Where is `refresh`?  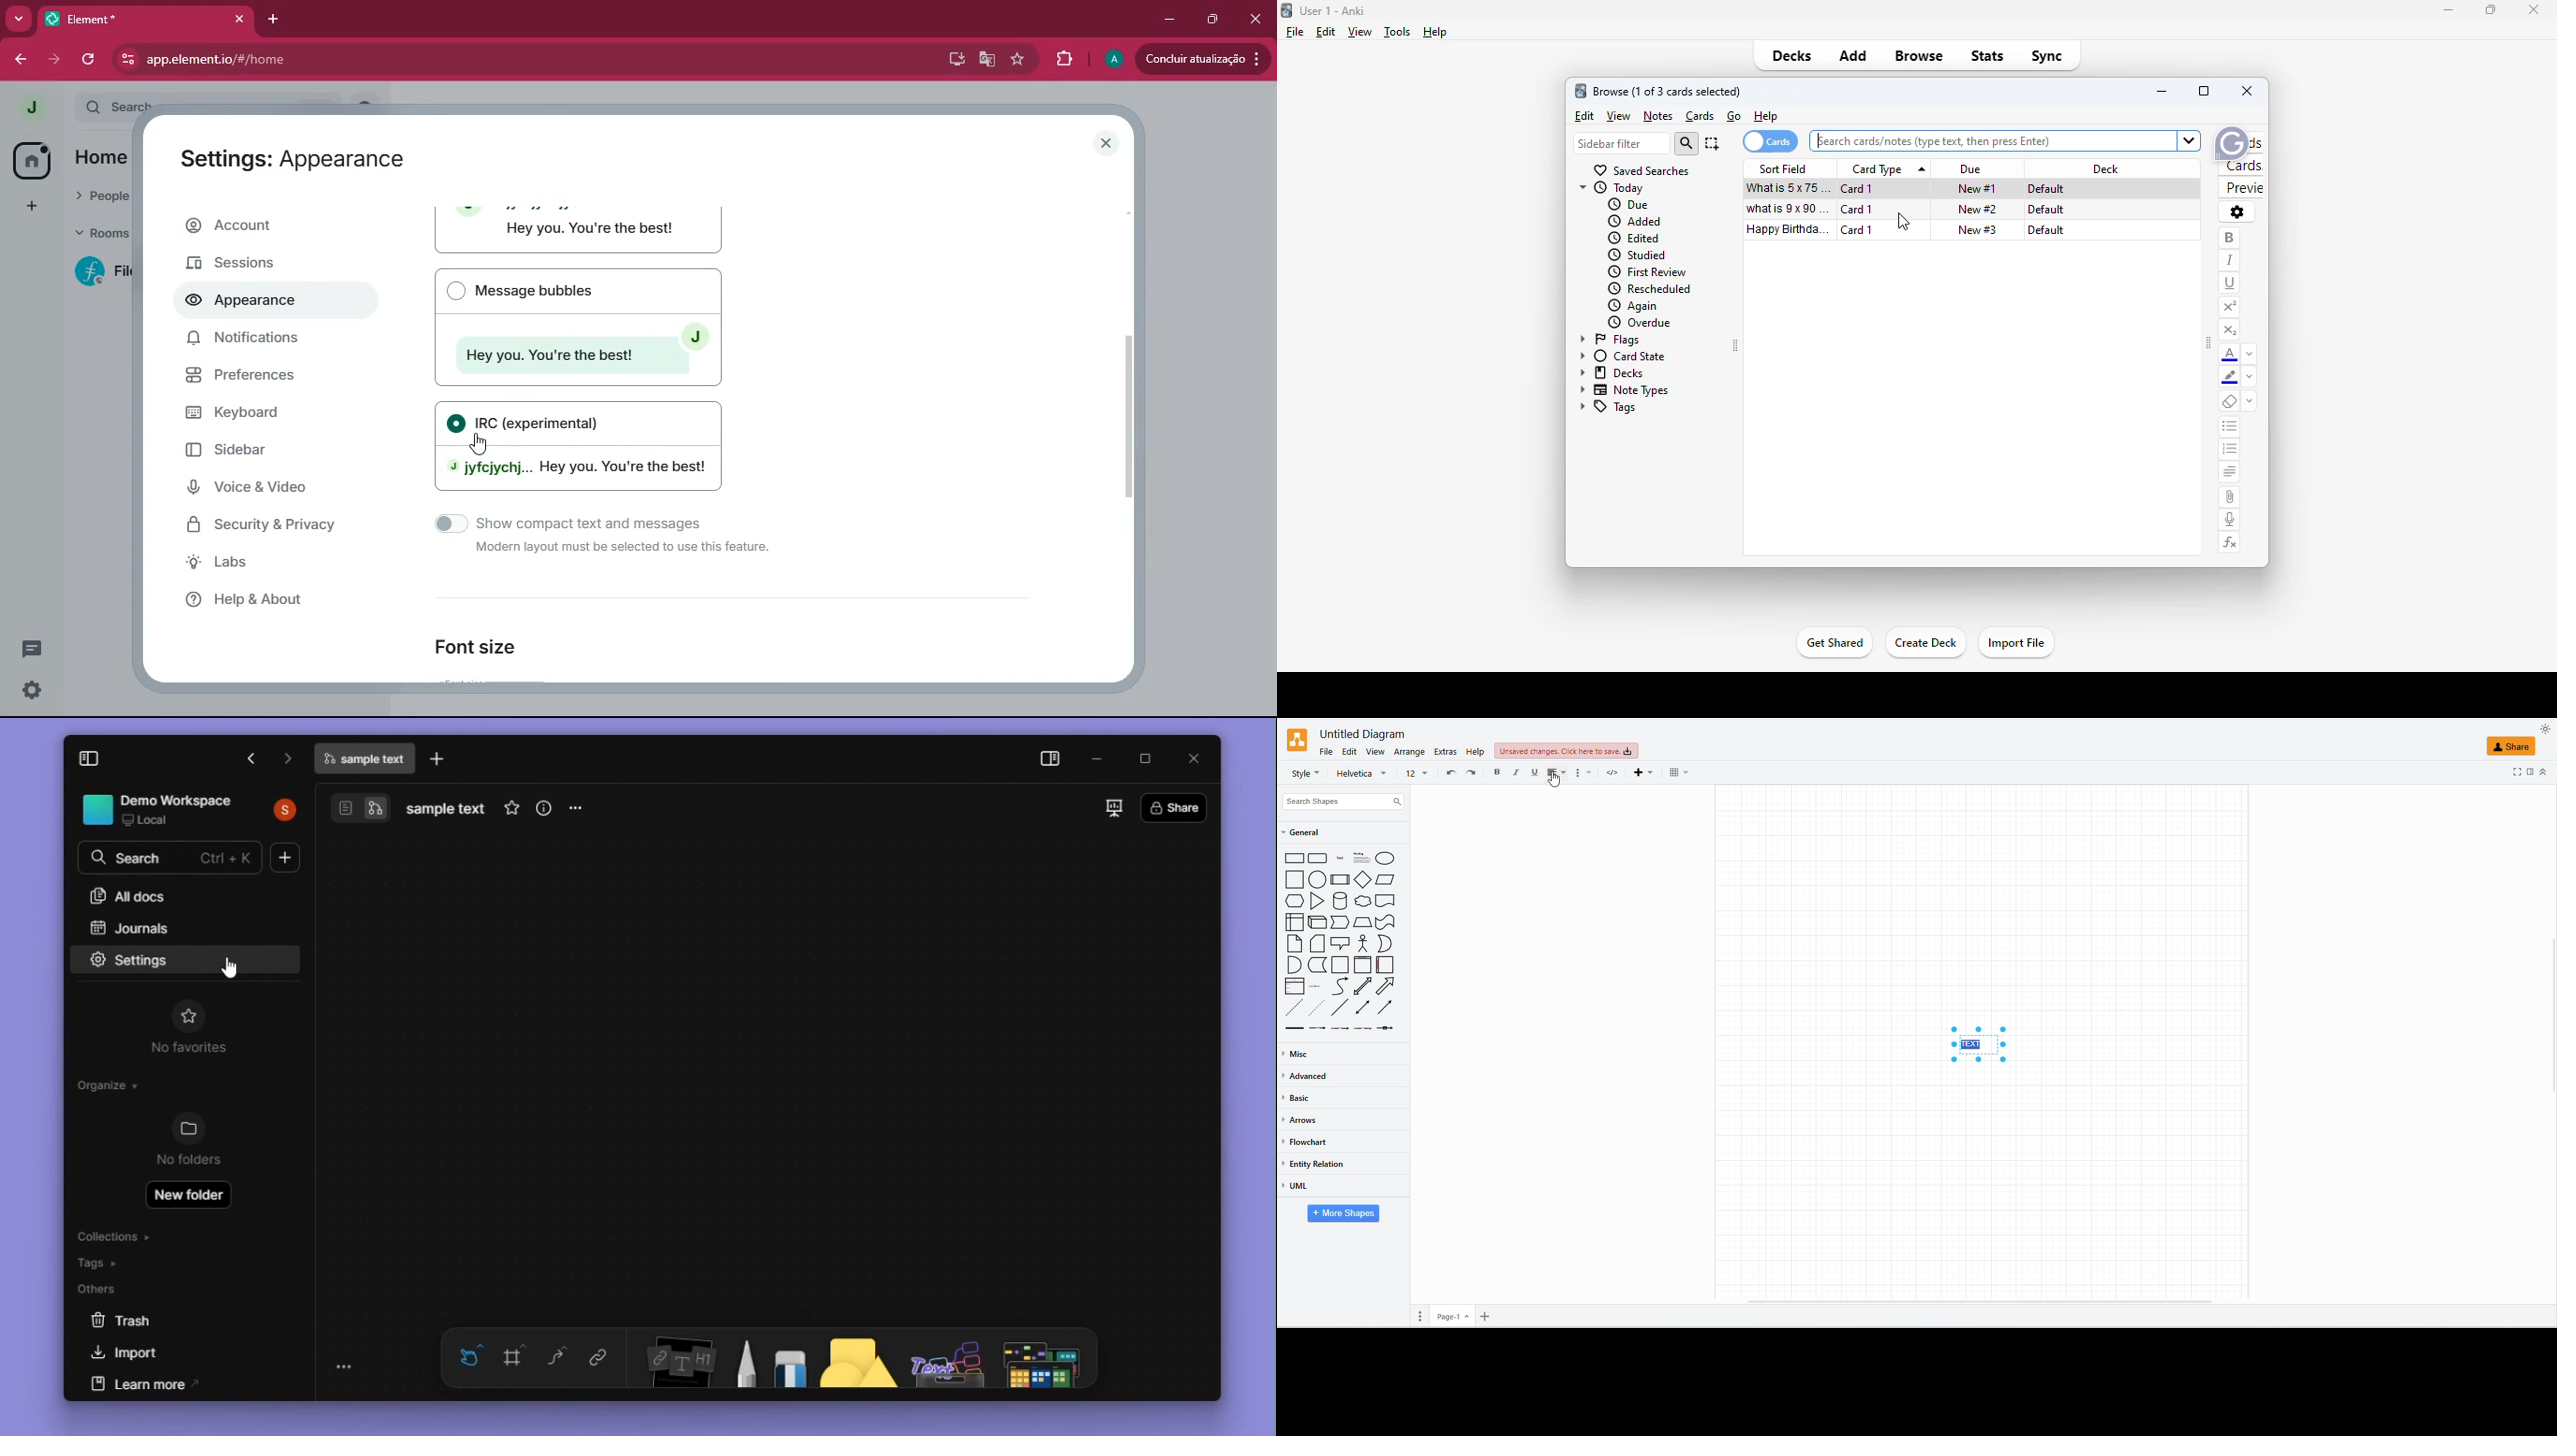
refresh is located at coordinates (91, 62).